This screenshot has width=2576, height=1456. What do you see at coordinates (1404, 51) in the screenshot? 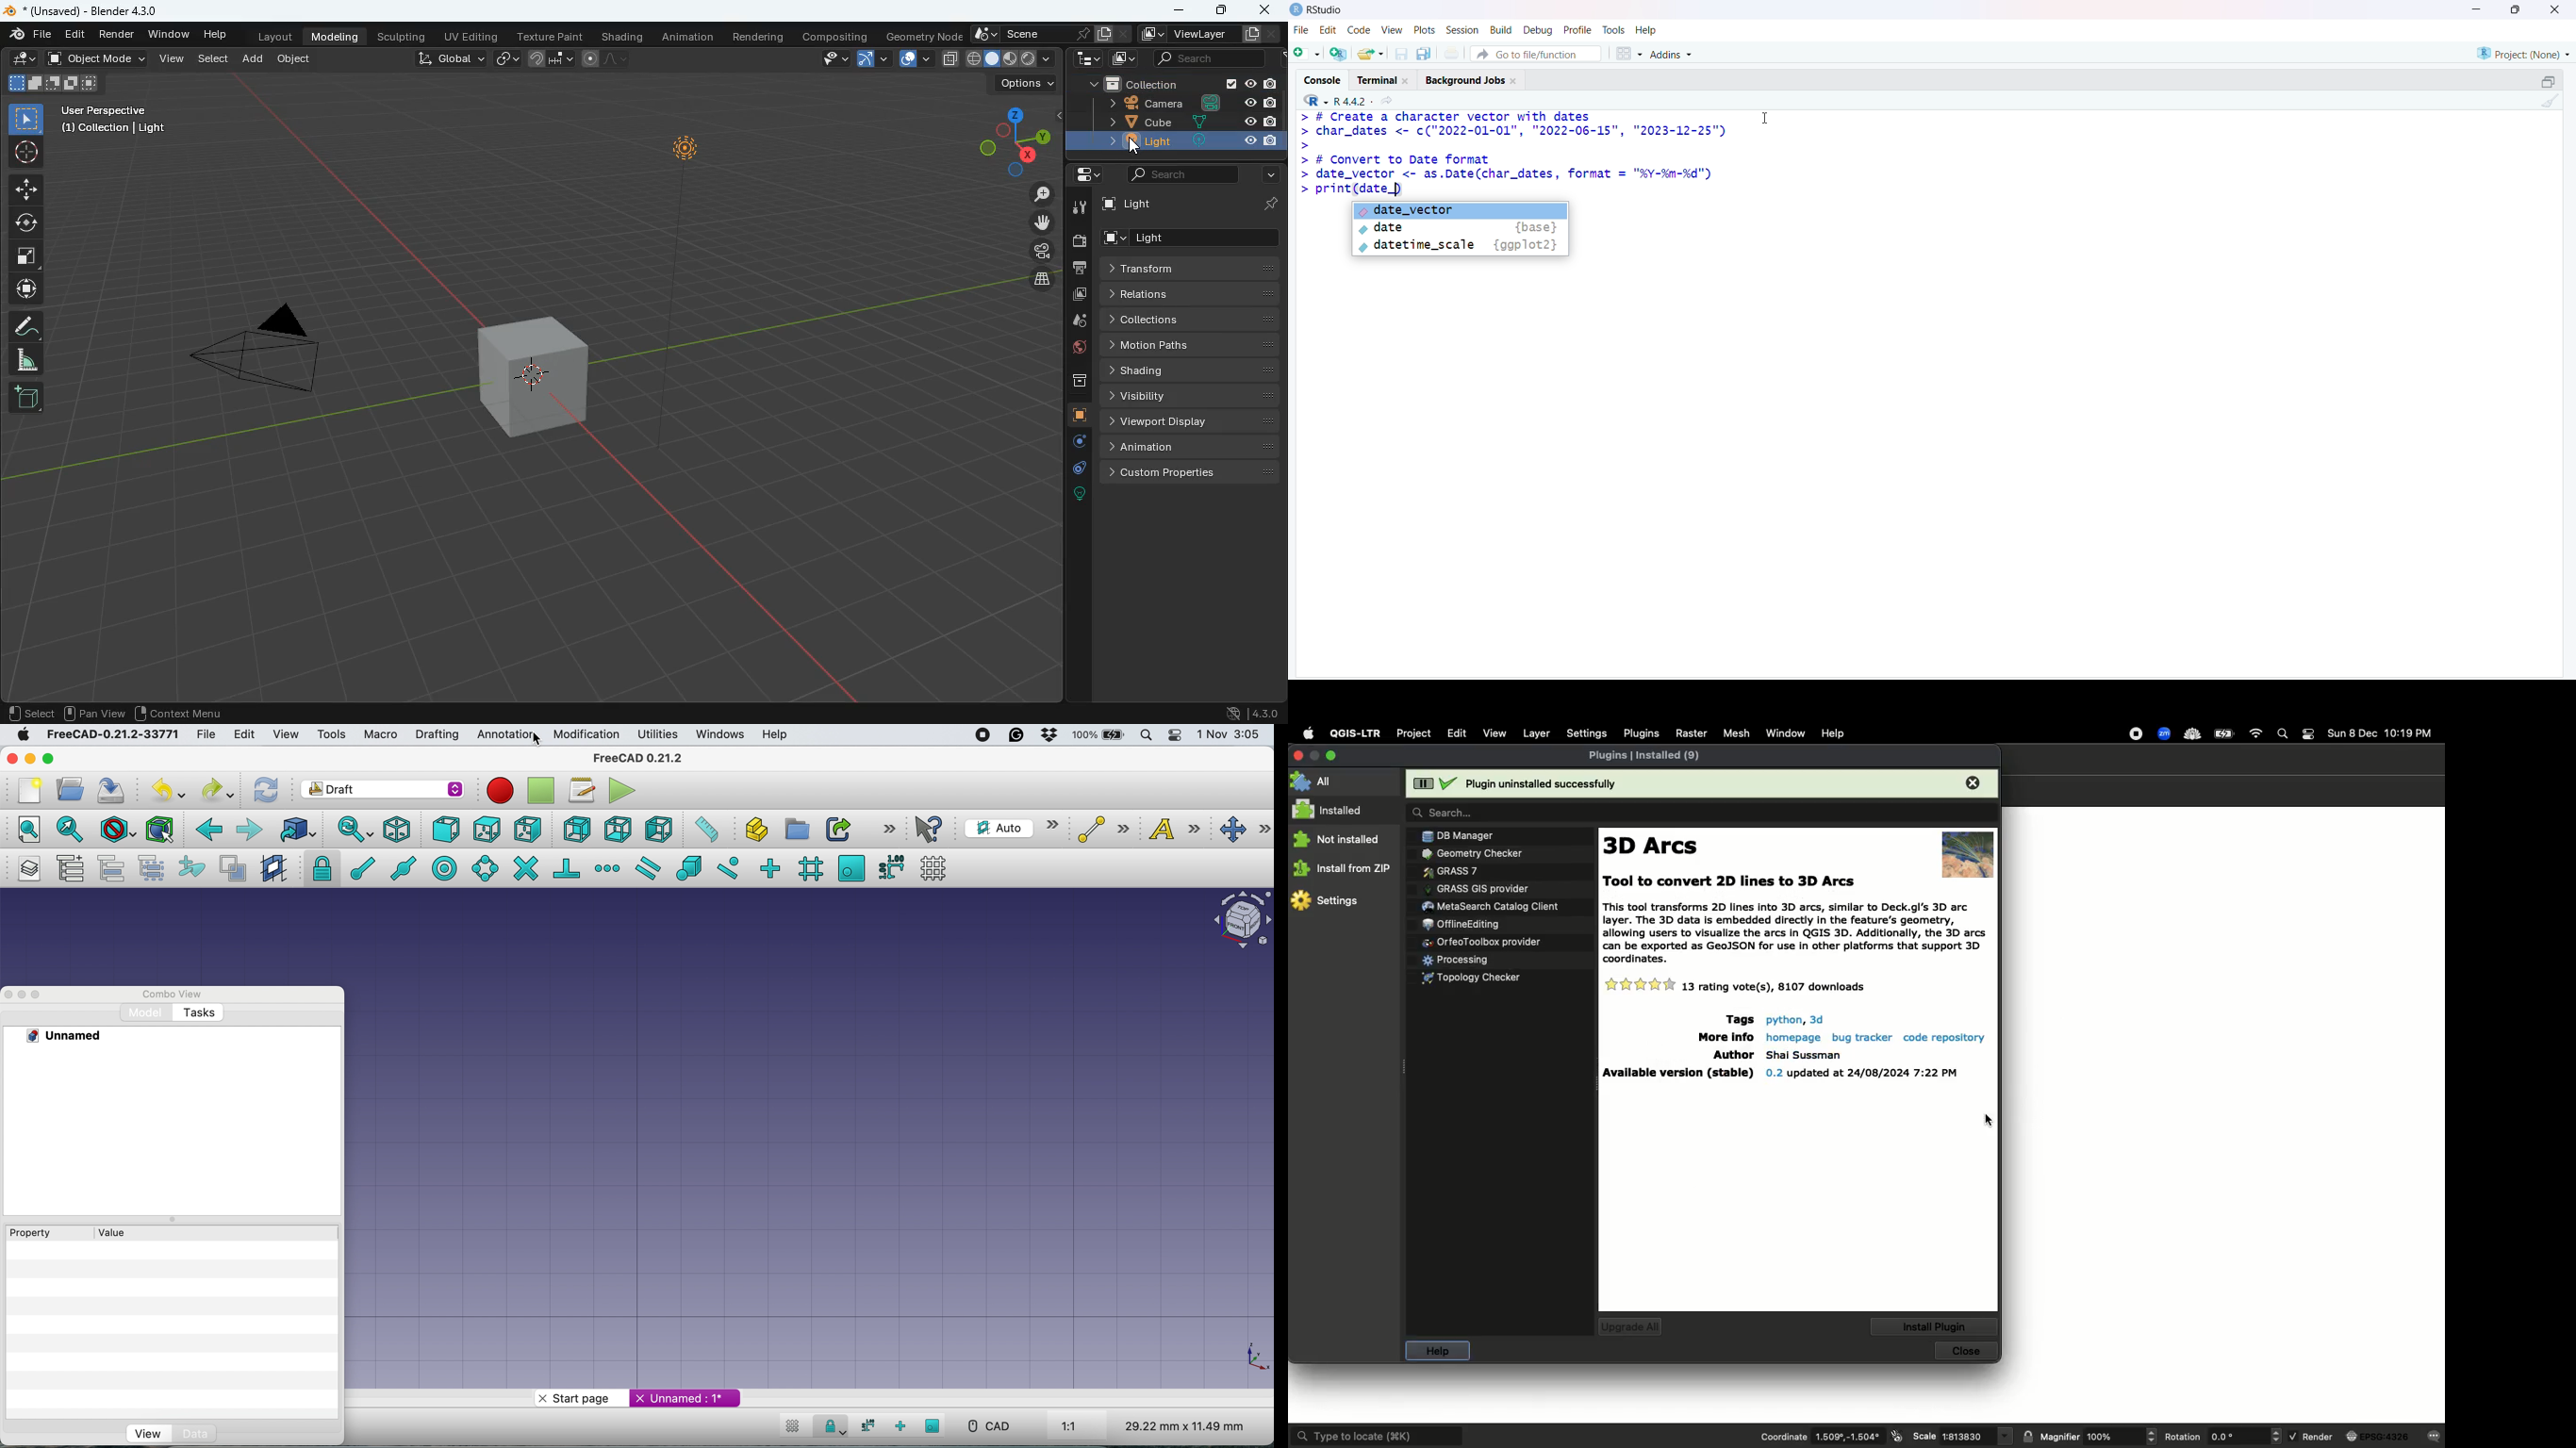
I see `Save current document (Ctrl + S)` at bounding box center [1404, 51].